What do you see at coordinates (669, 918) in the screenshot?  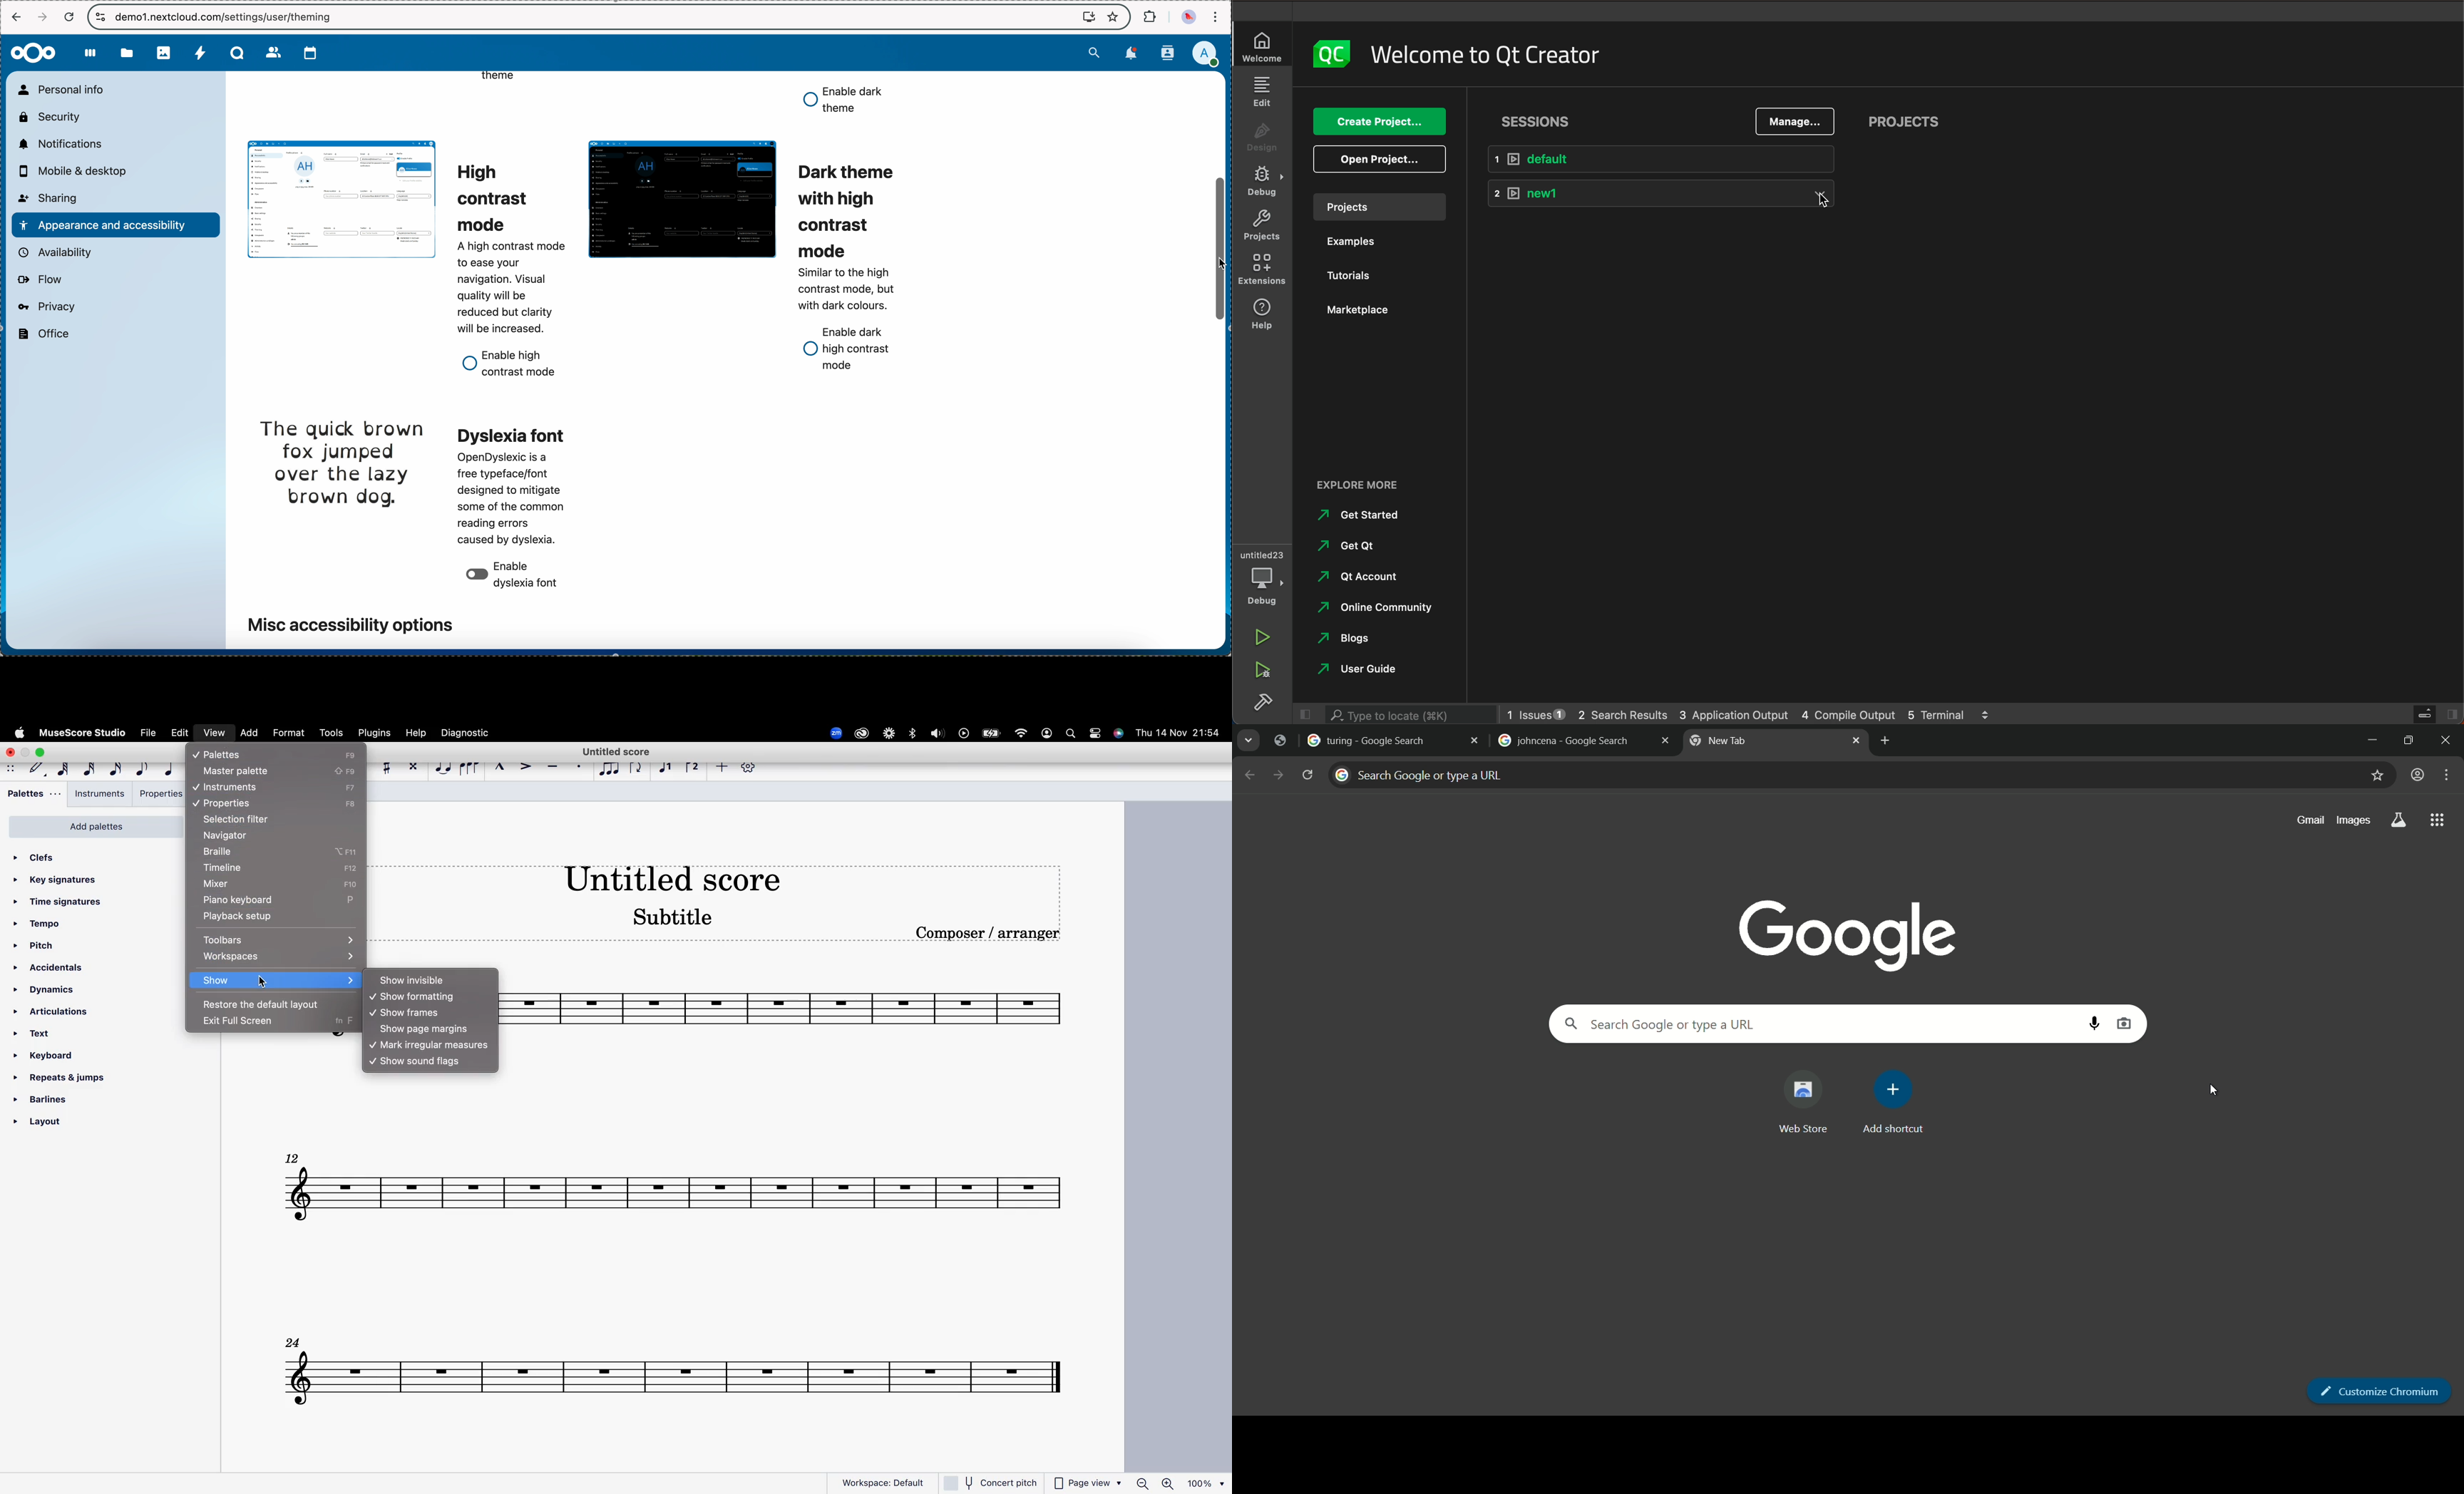 I see `score subtitle` at bounding box center [669, 918].